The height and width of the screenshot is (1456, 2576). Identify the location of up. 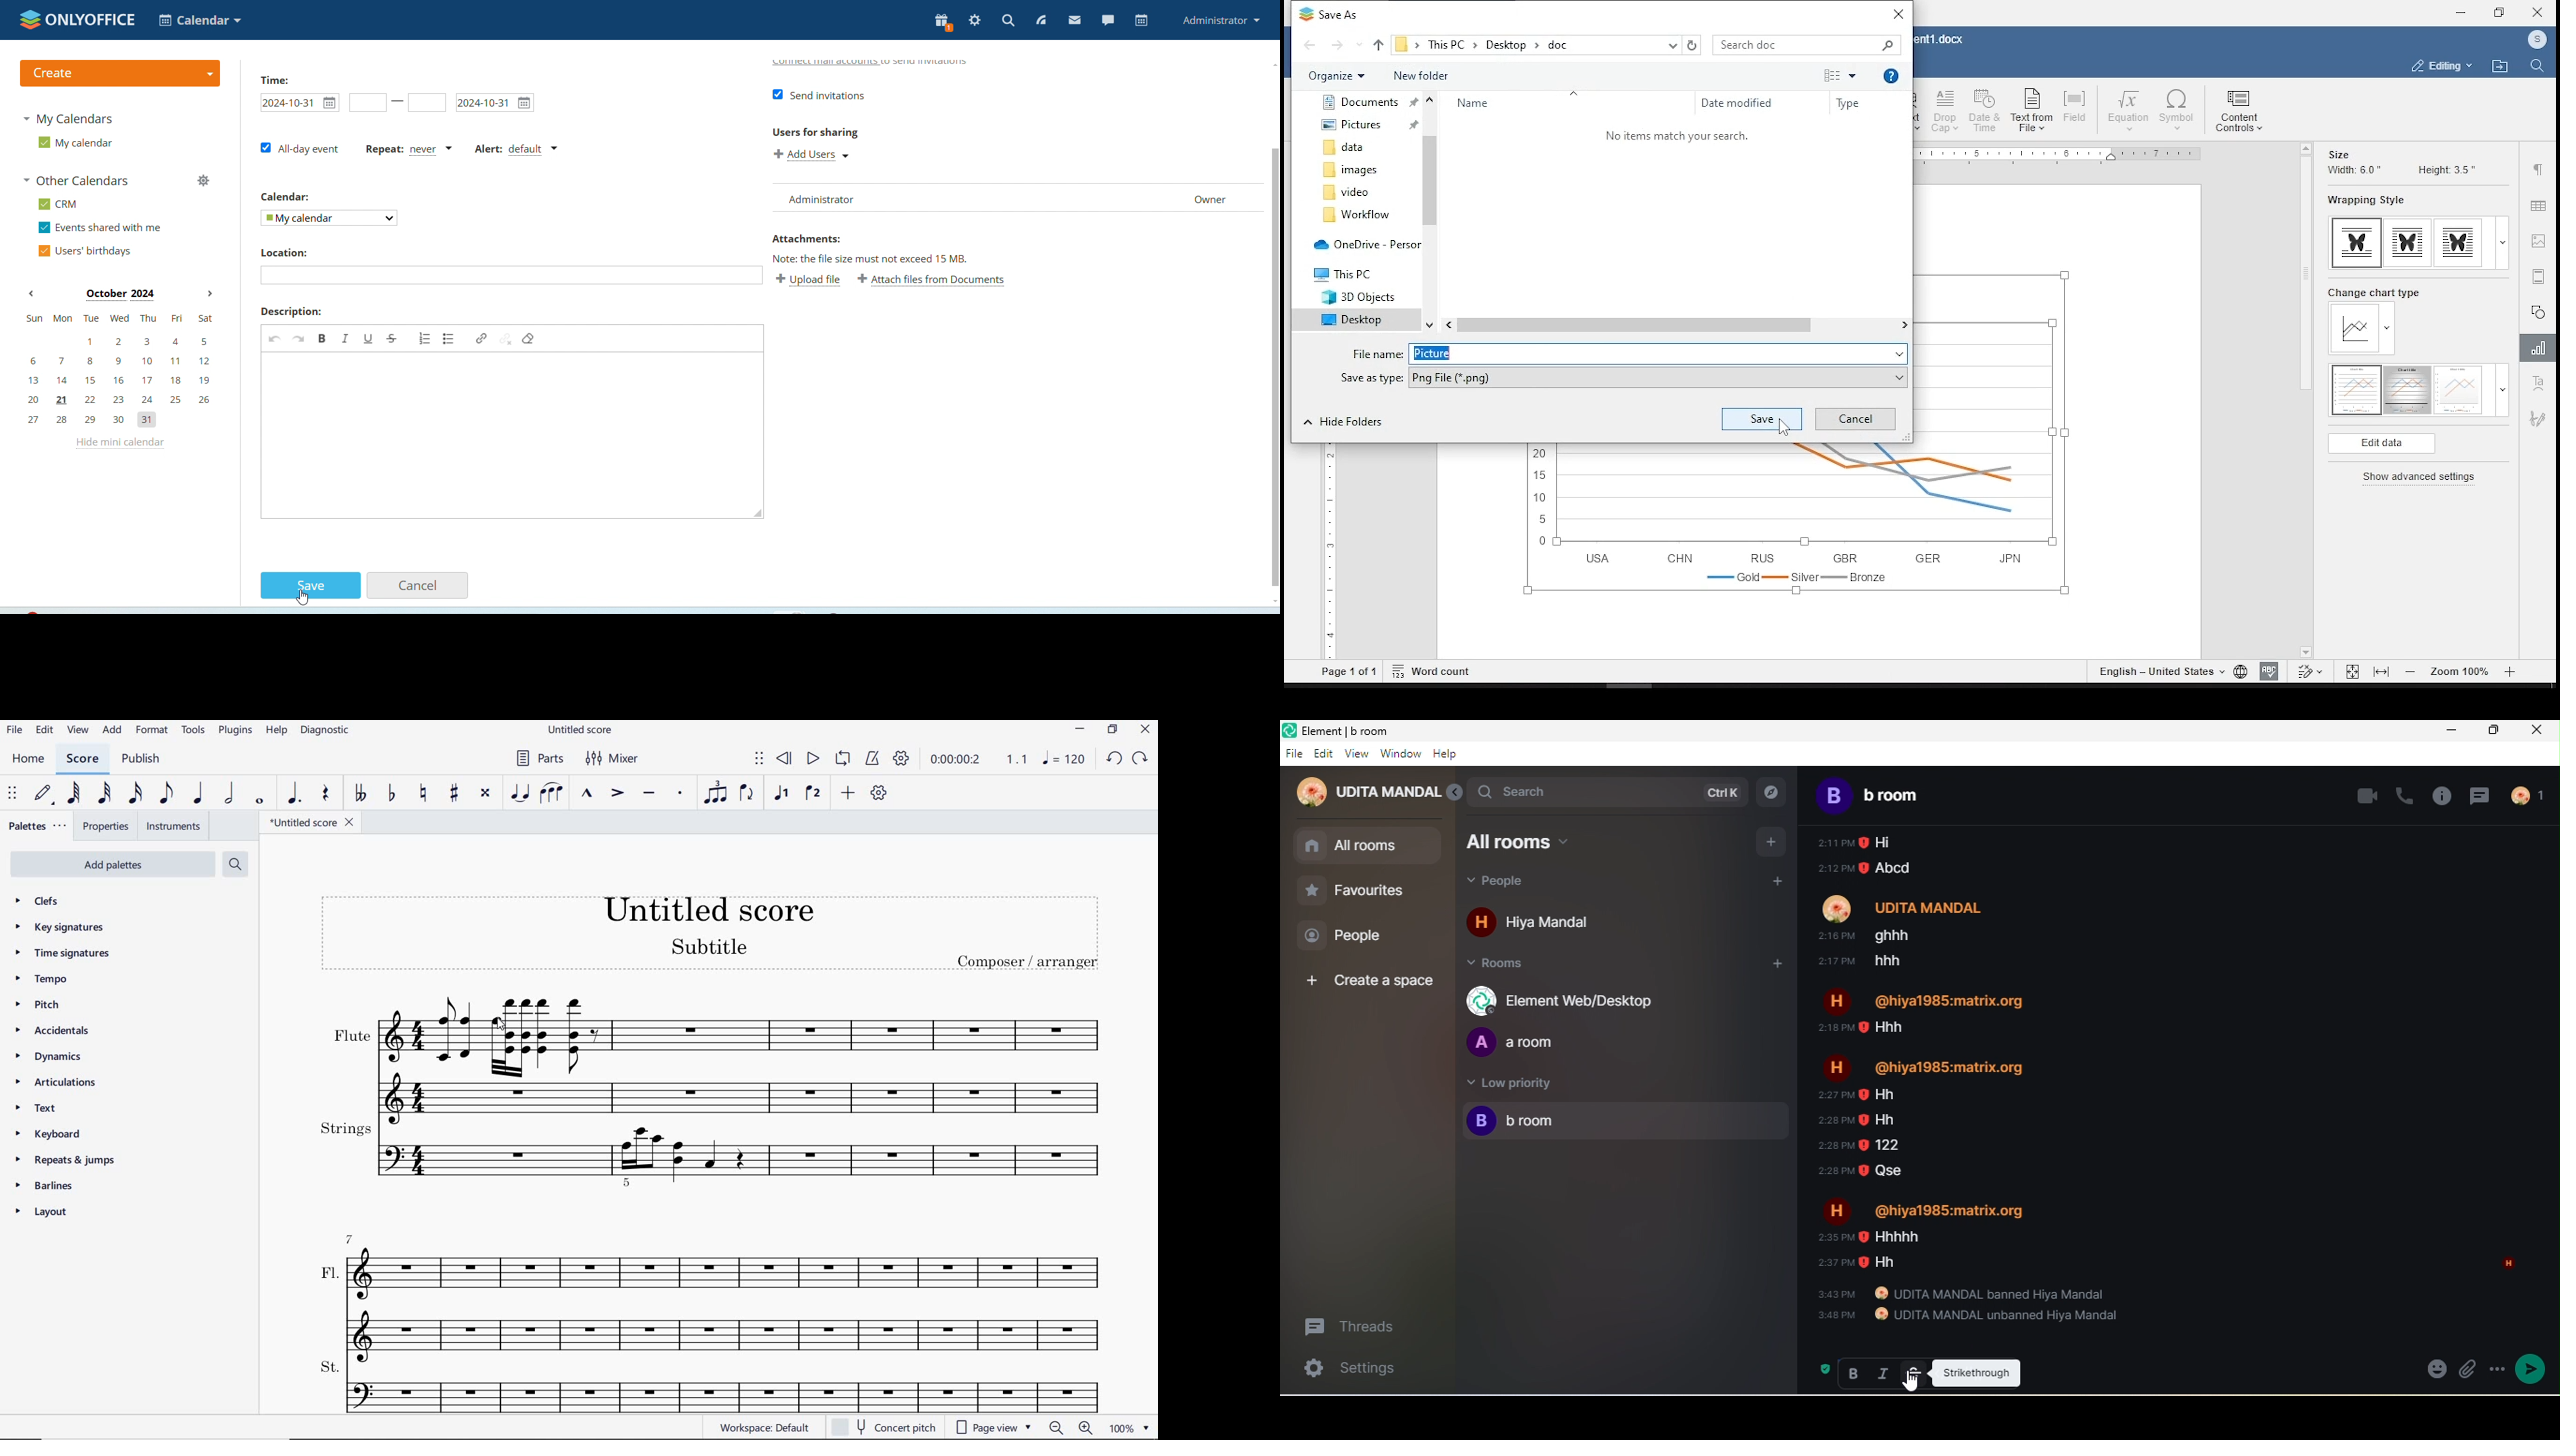
(1376, 44).